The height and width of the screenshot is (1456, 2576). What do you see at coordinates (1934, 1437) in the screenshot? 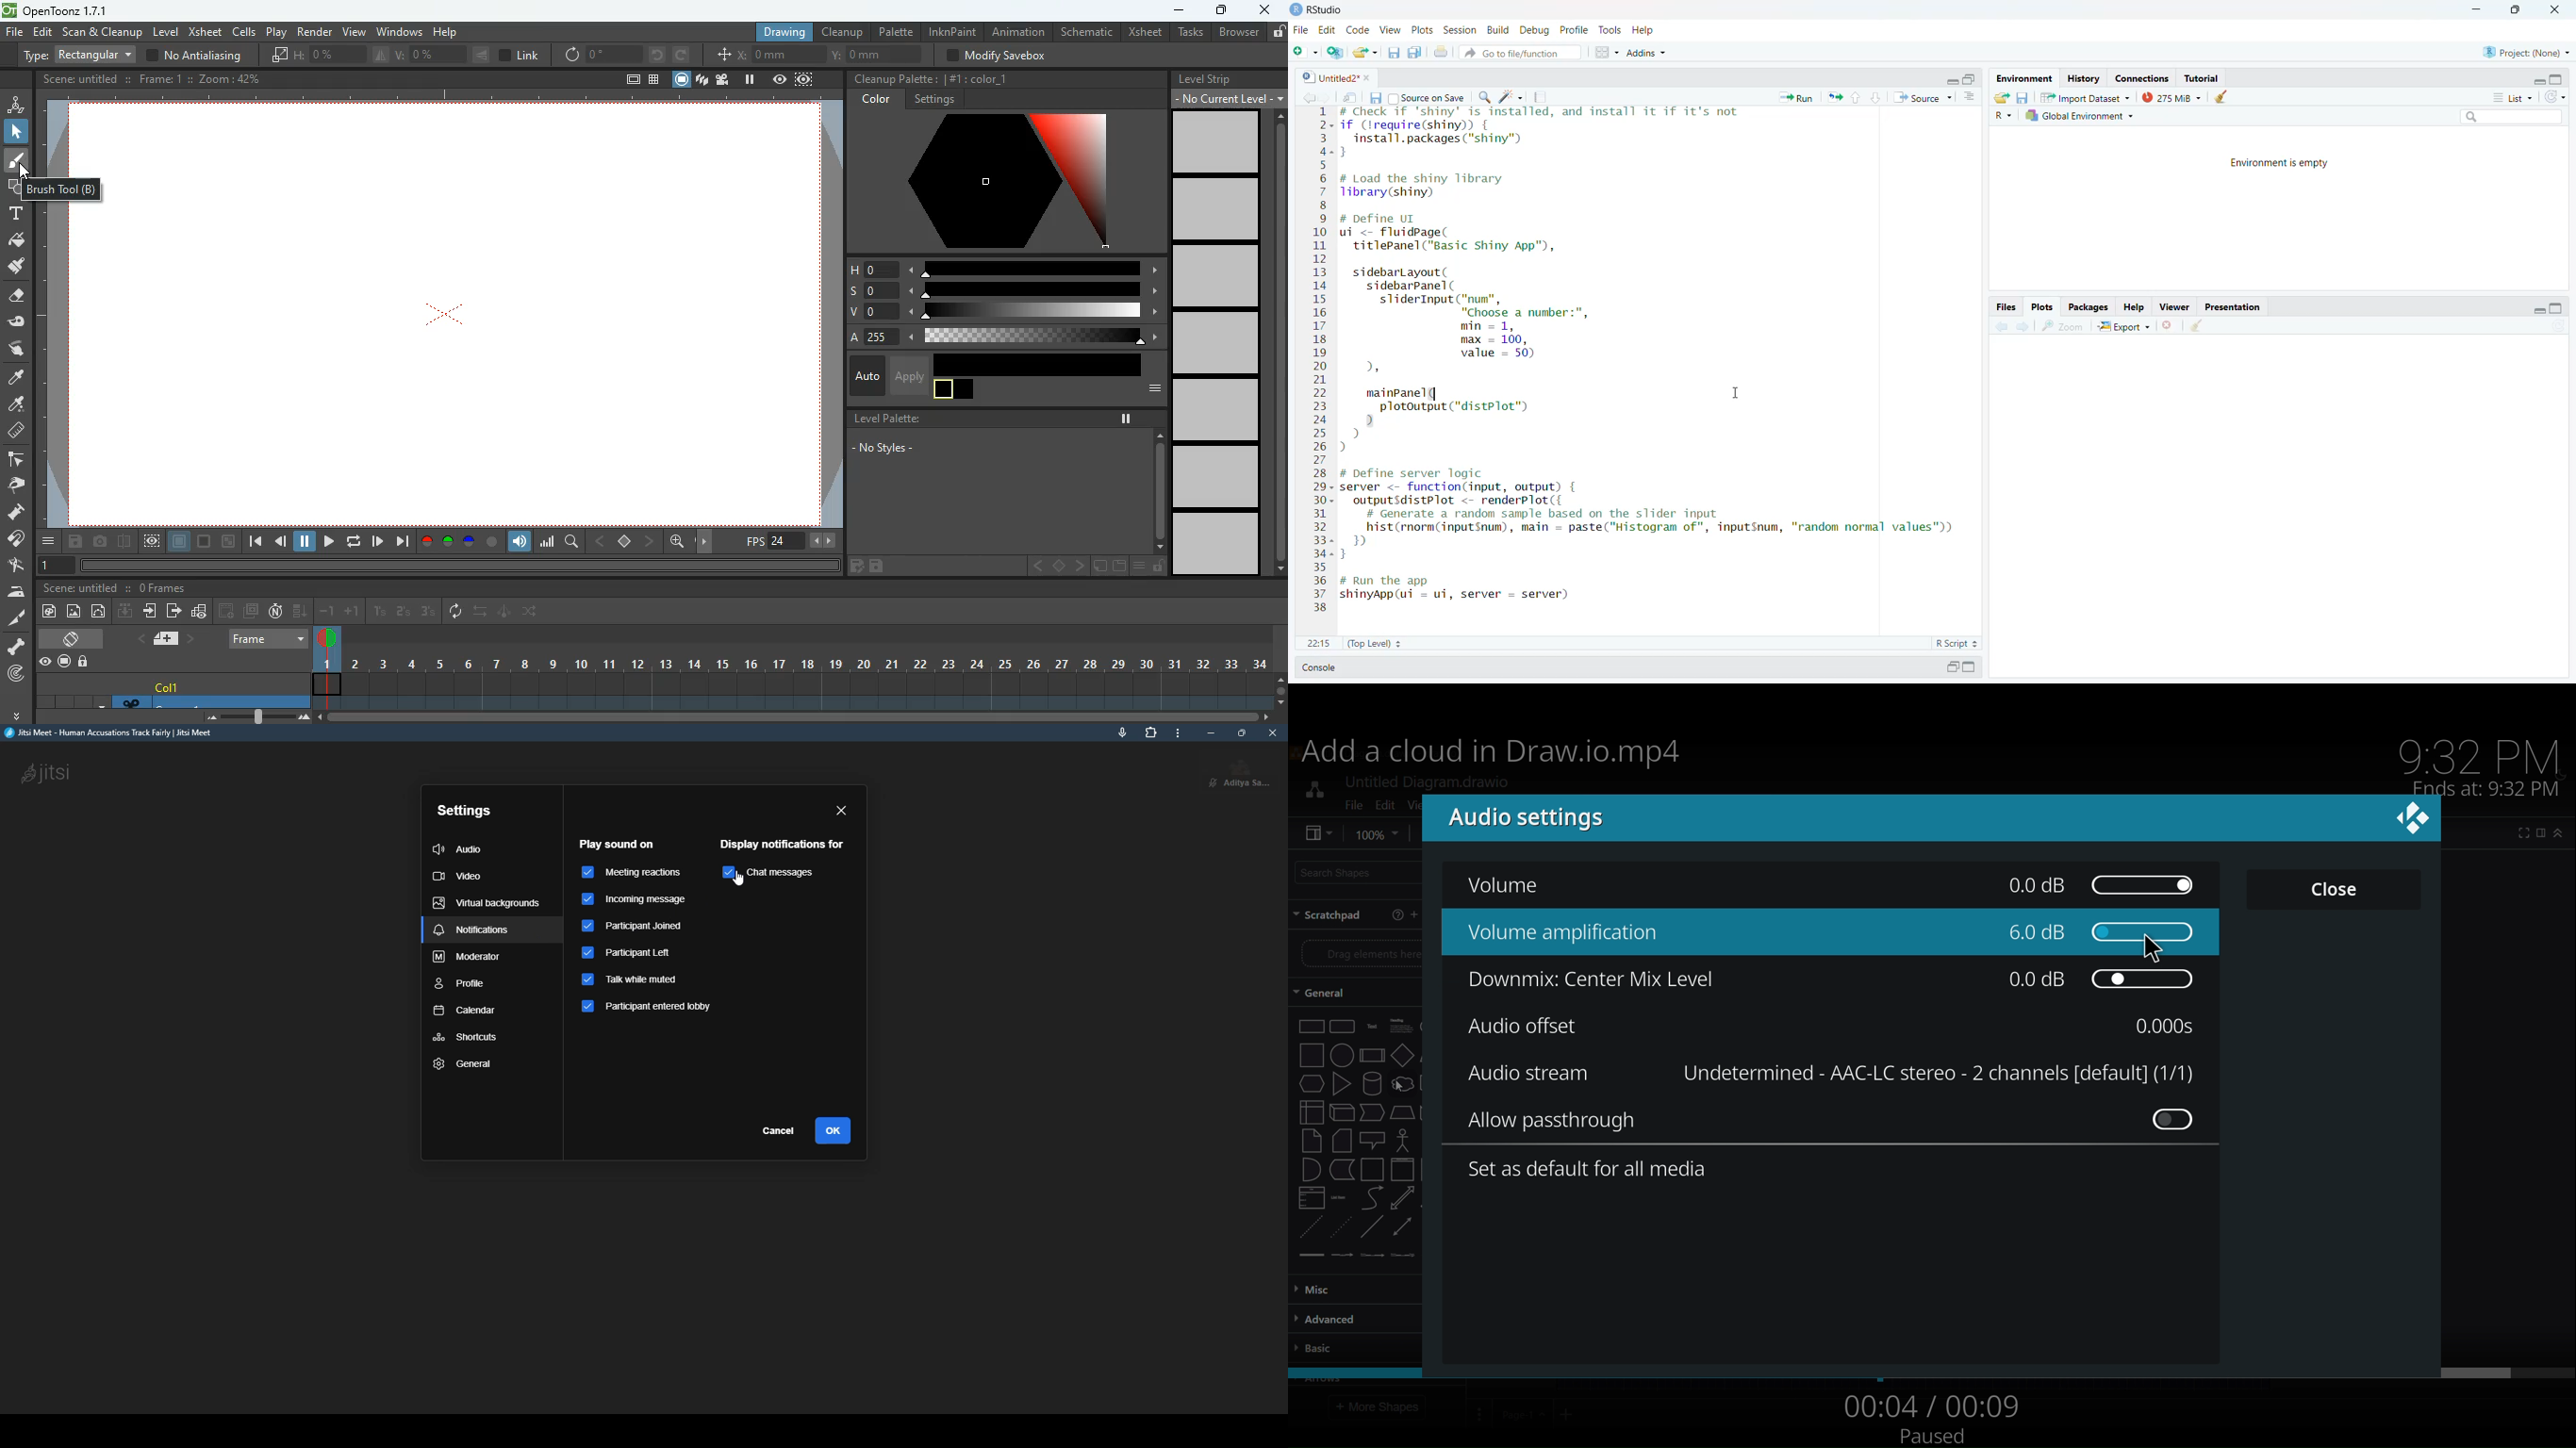
I see `paused` at bounding box center [1934, 1437].